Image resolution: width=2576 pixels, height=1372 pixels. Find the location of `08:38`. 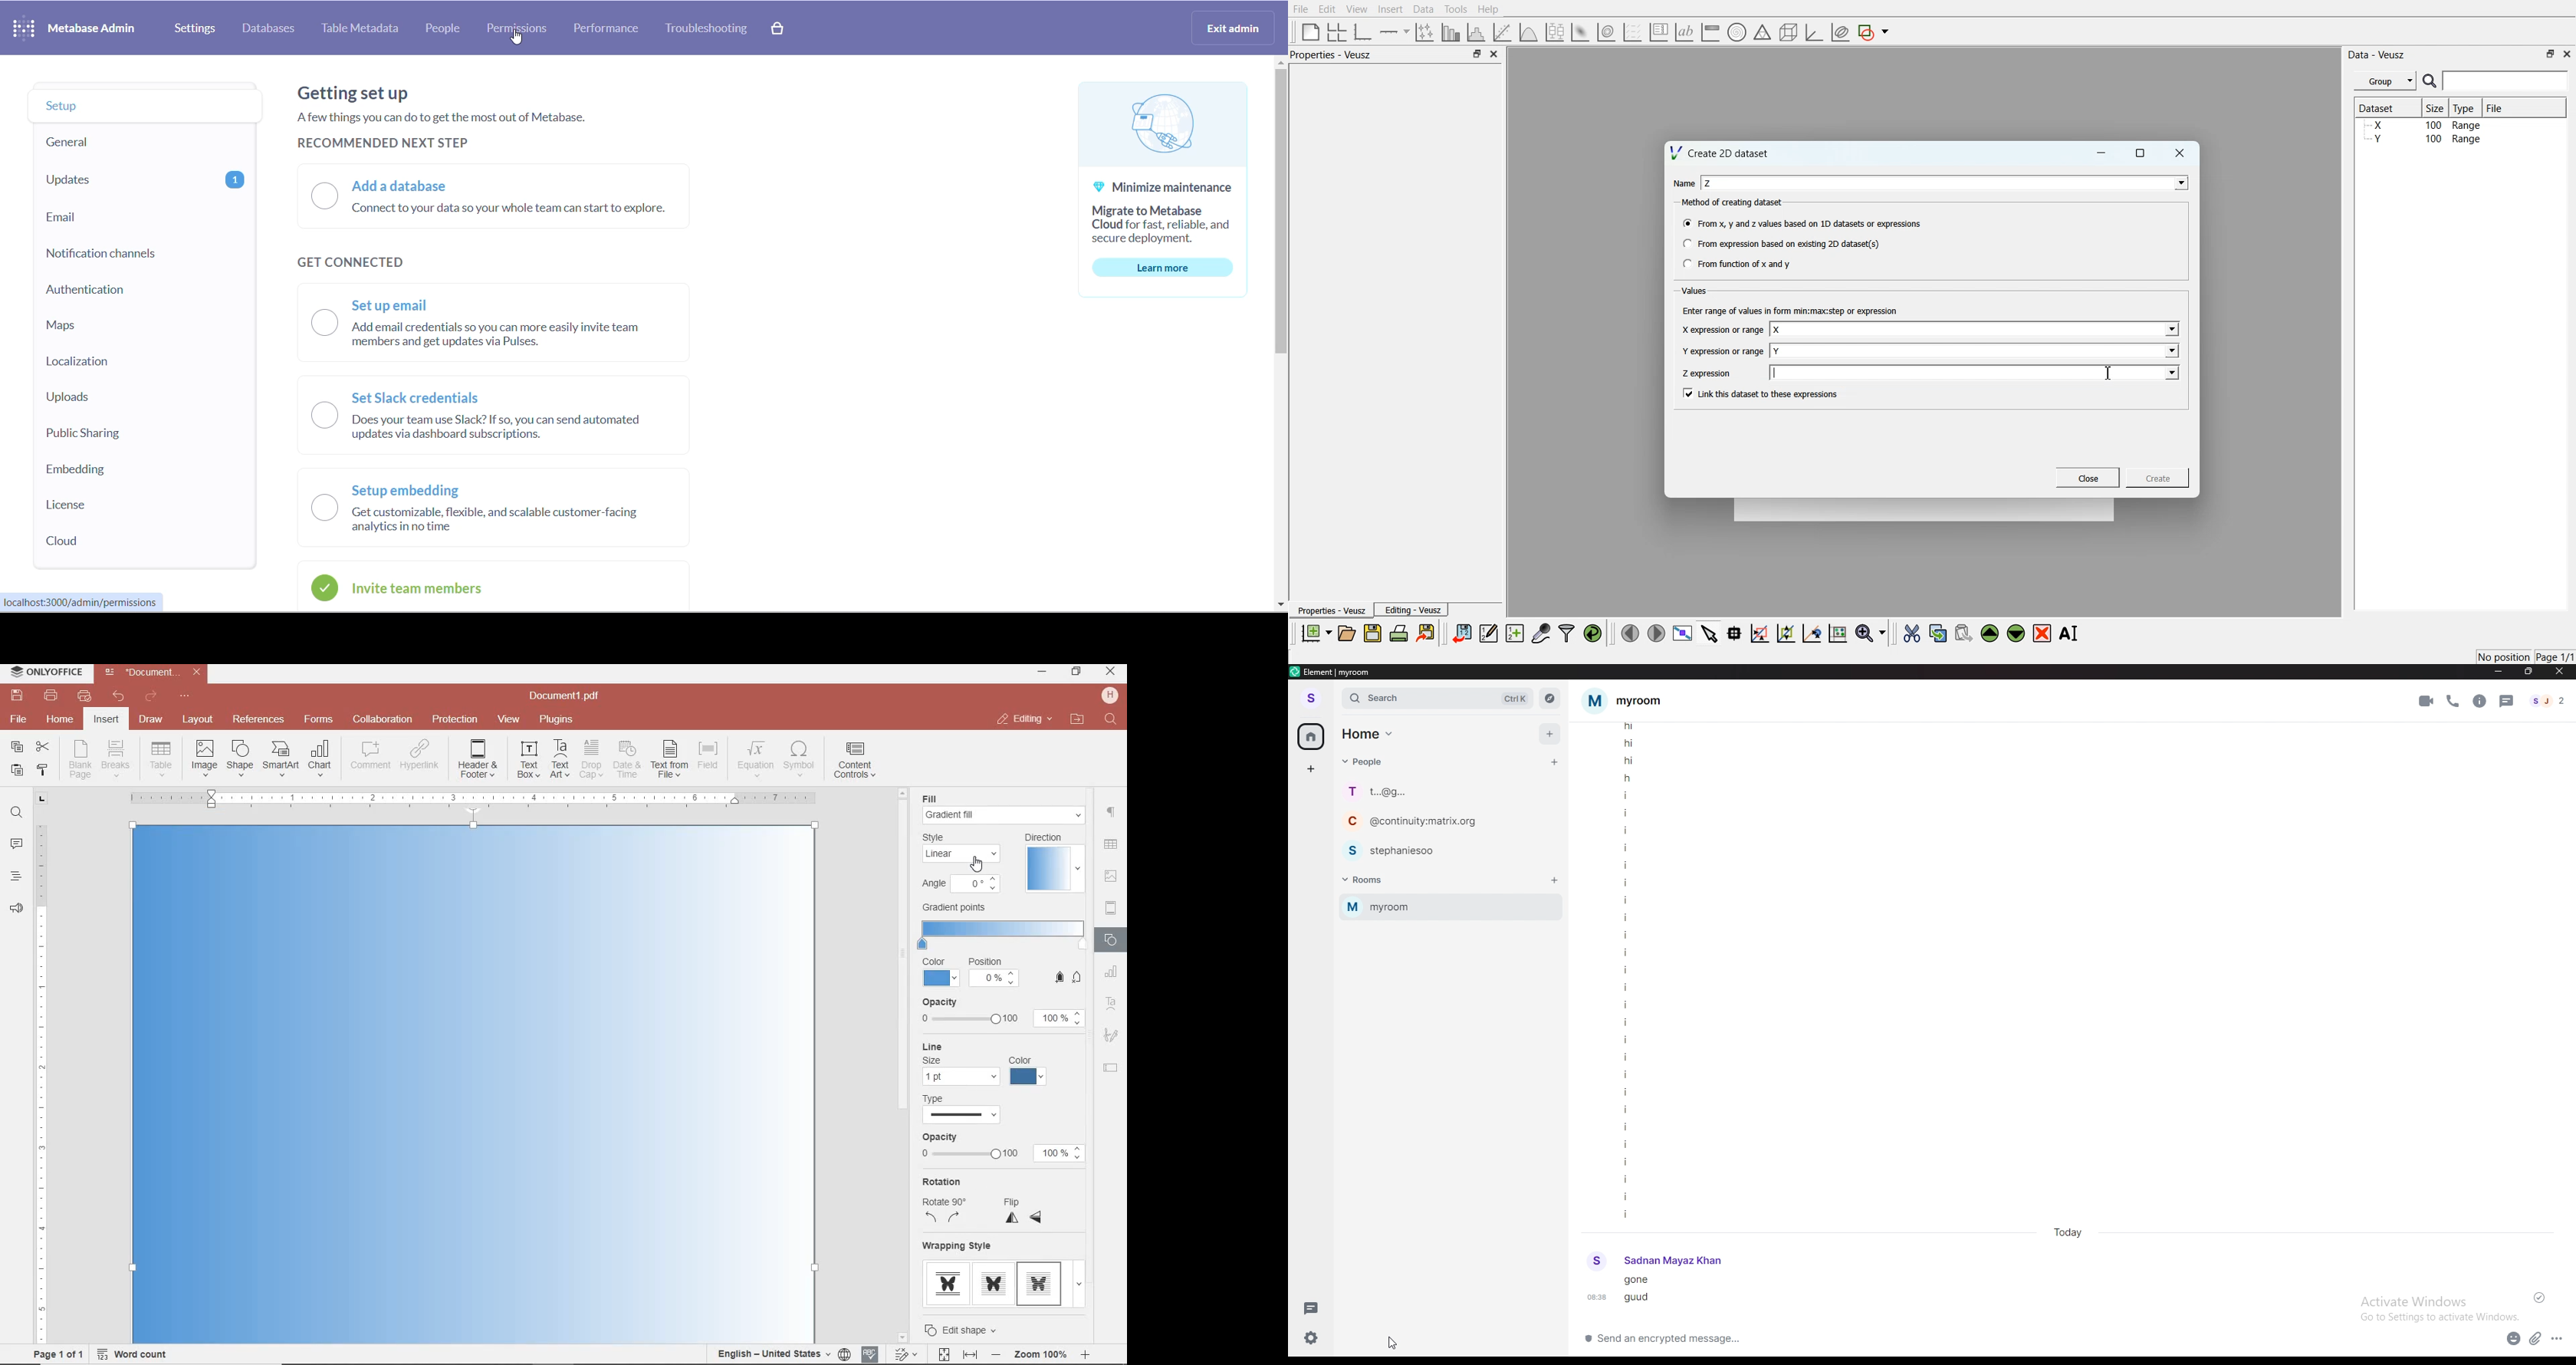

08:38 is located at coordinates (1595, 1297).